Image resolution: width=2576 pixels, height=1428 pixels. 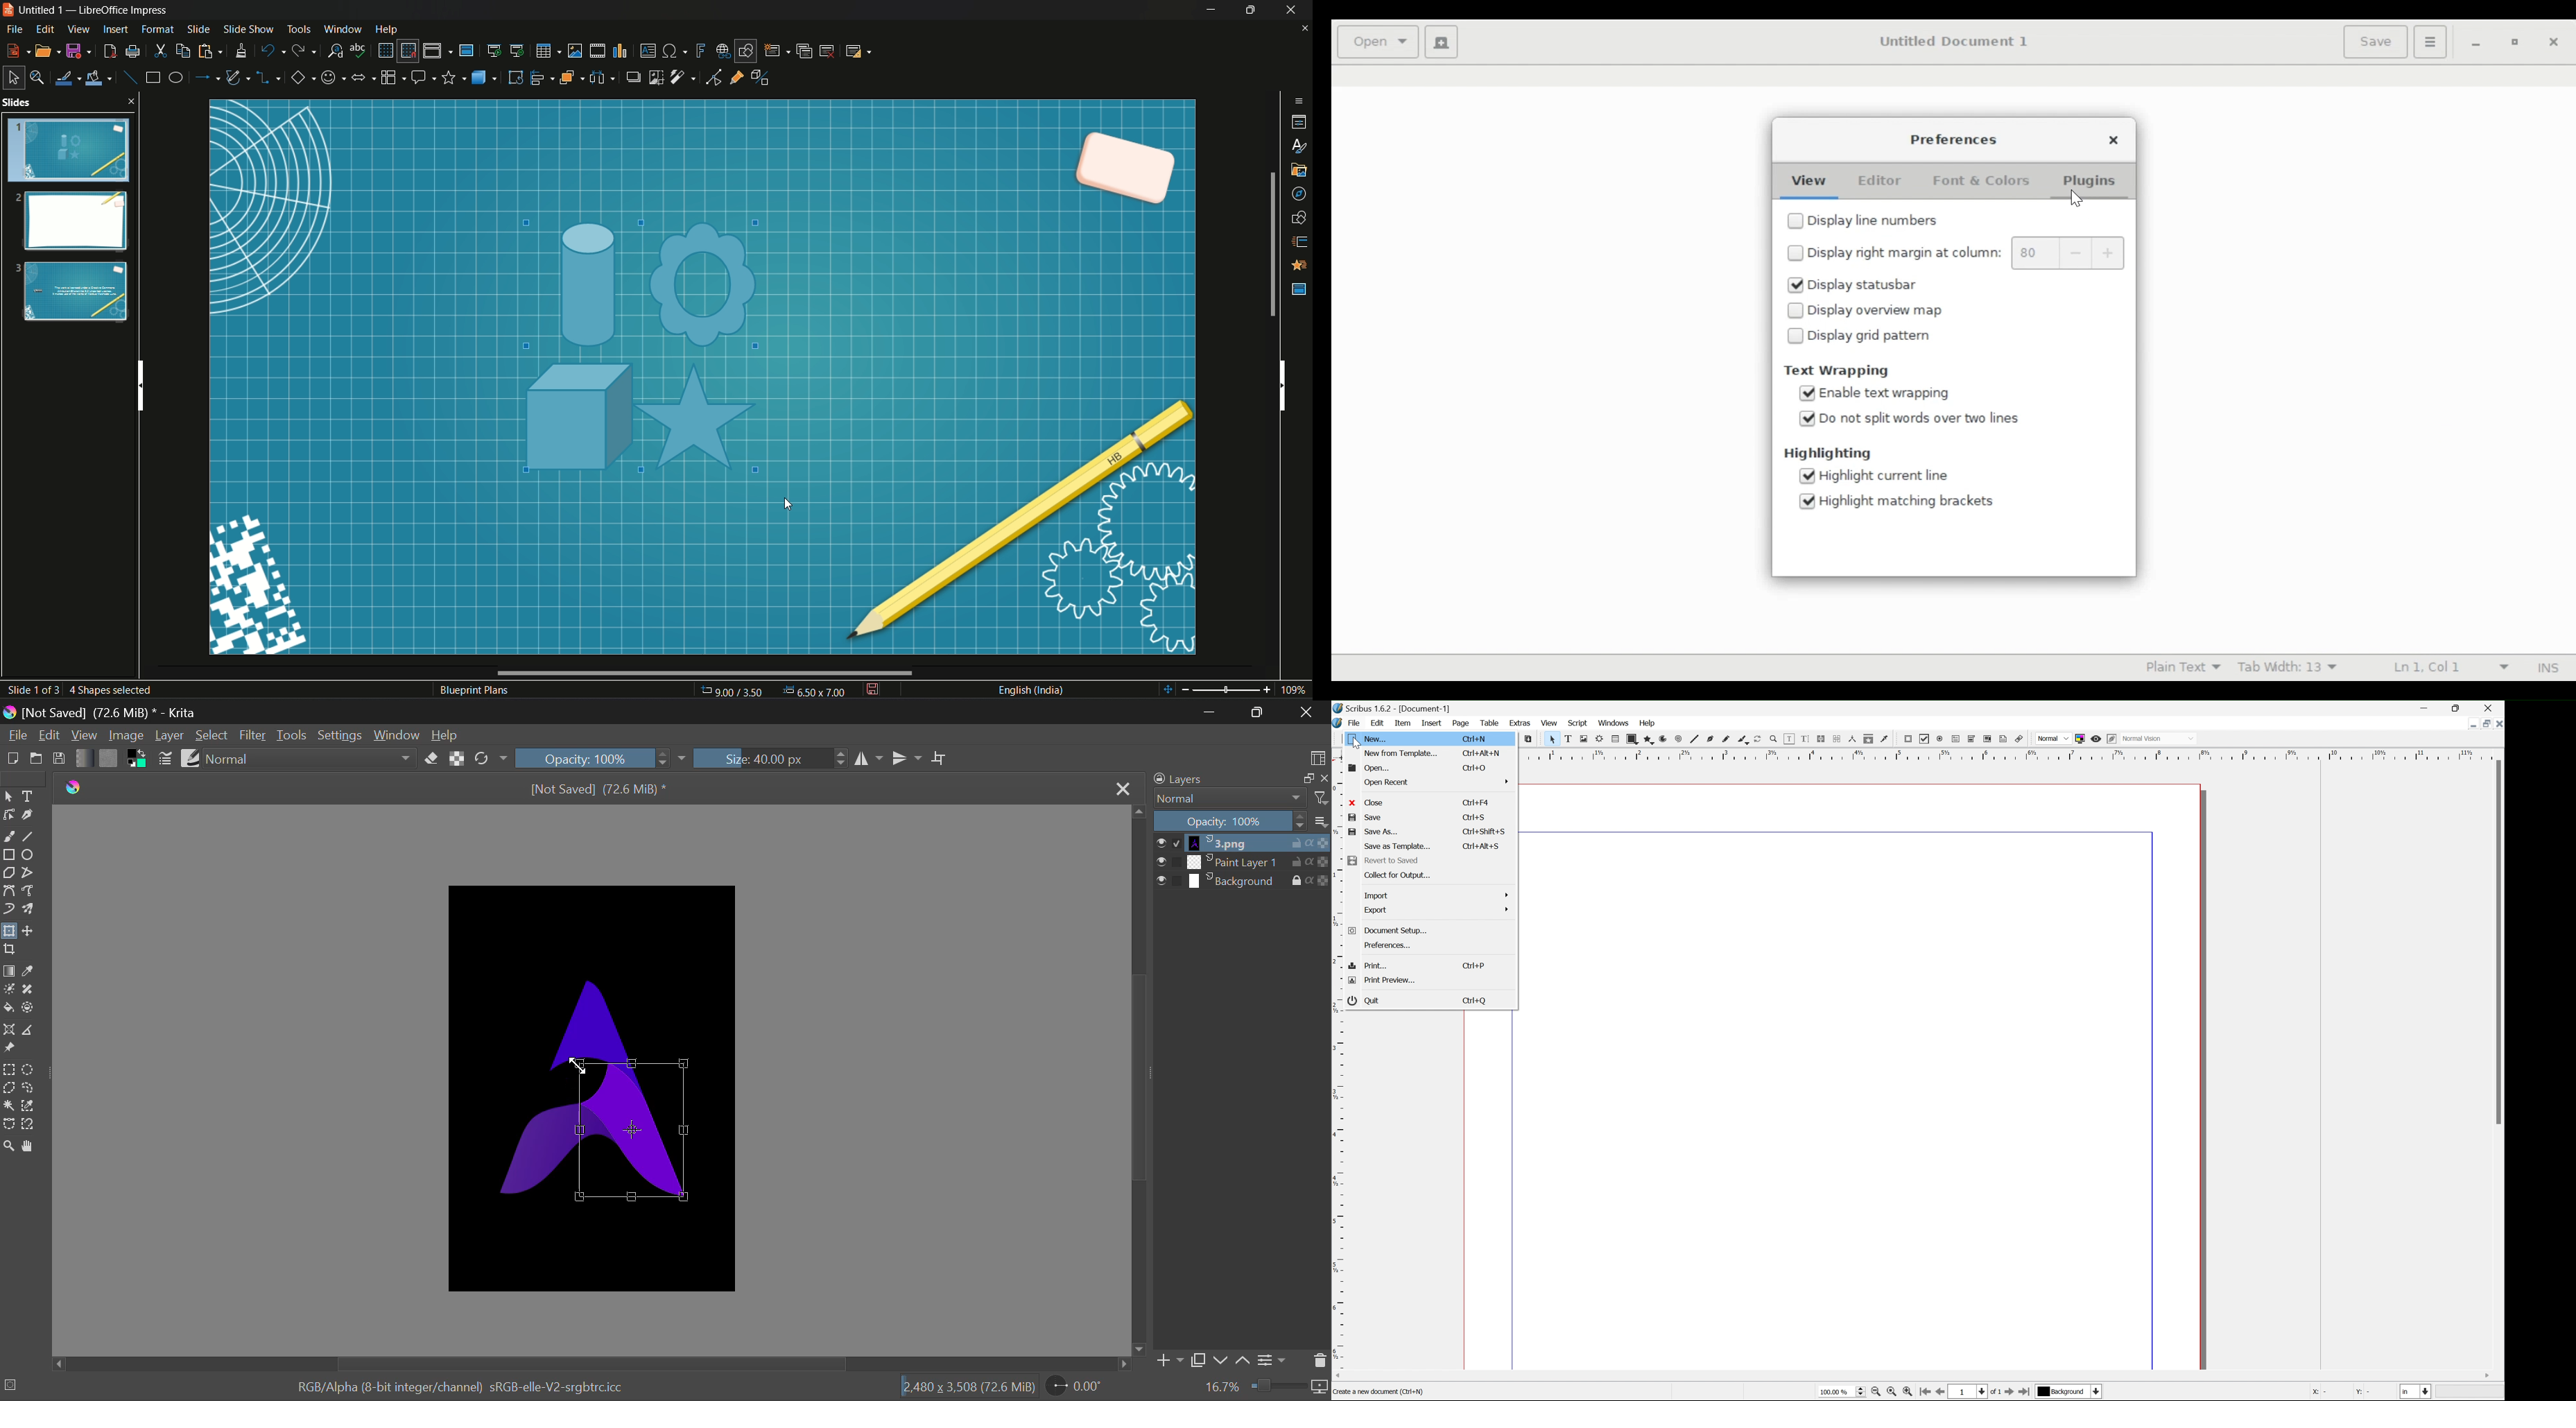 I want to click on go to last page, so click(x=2026, y=1393).